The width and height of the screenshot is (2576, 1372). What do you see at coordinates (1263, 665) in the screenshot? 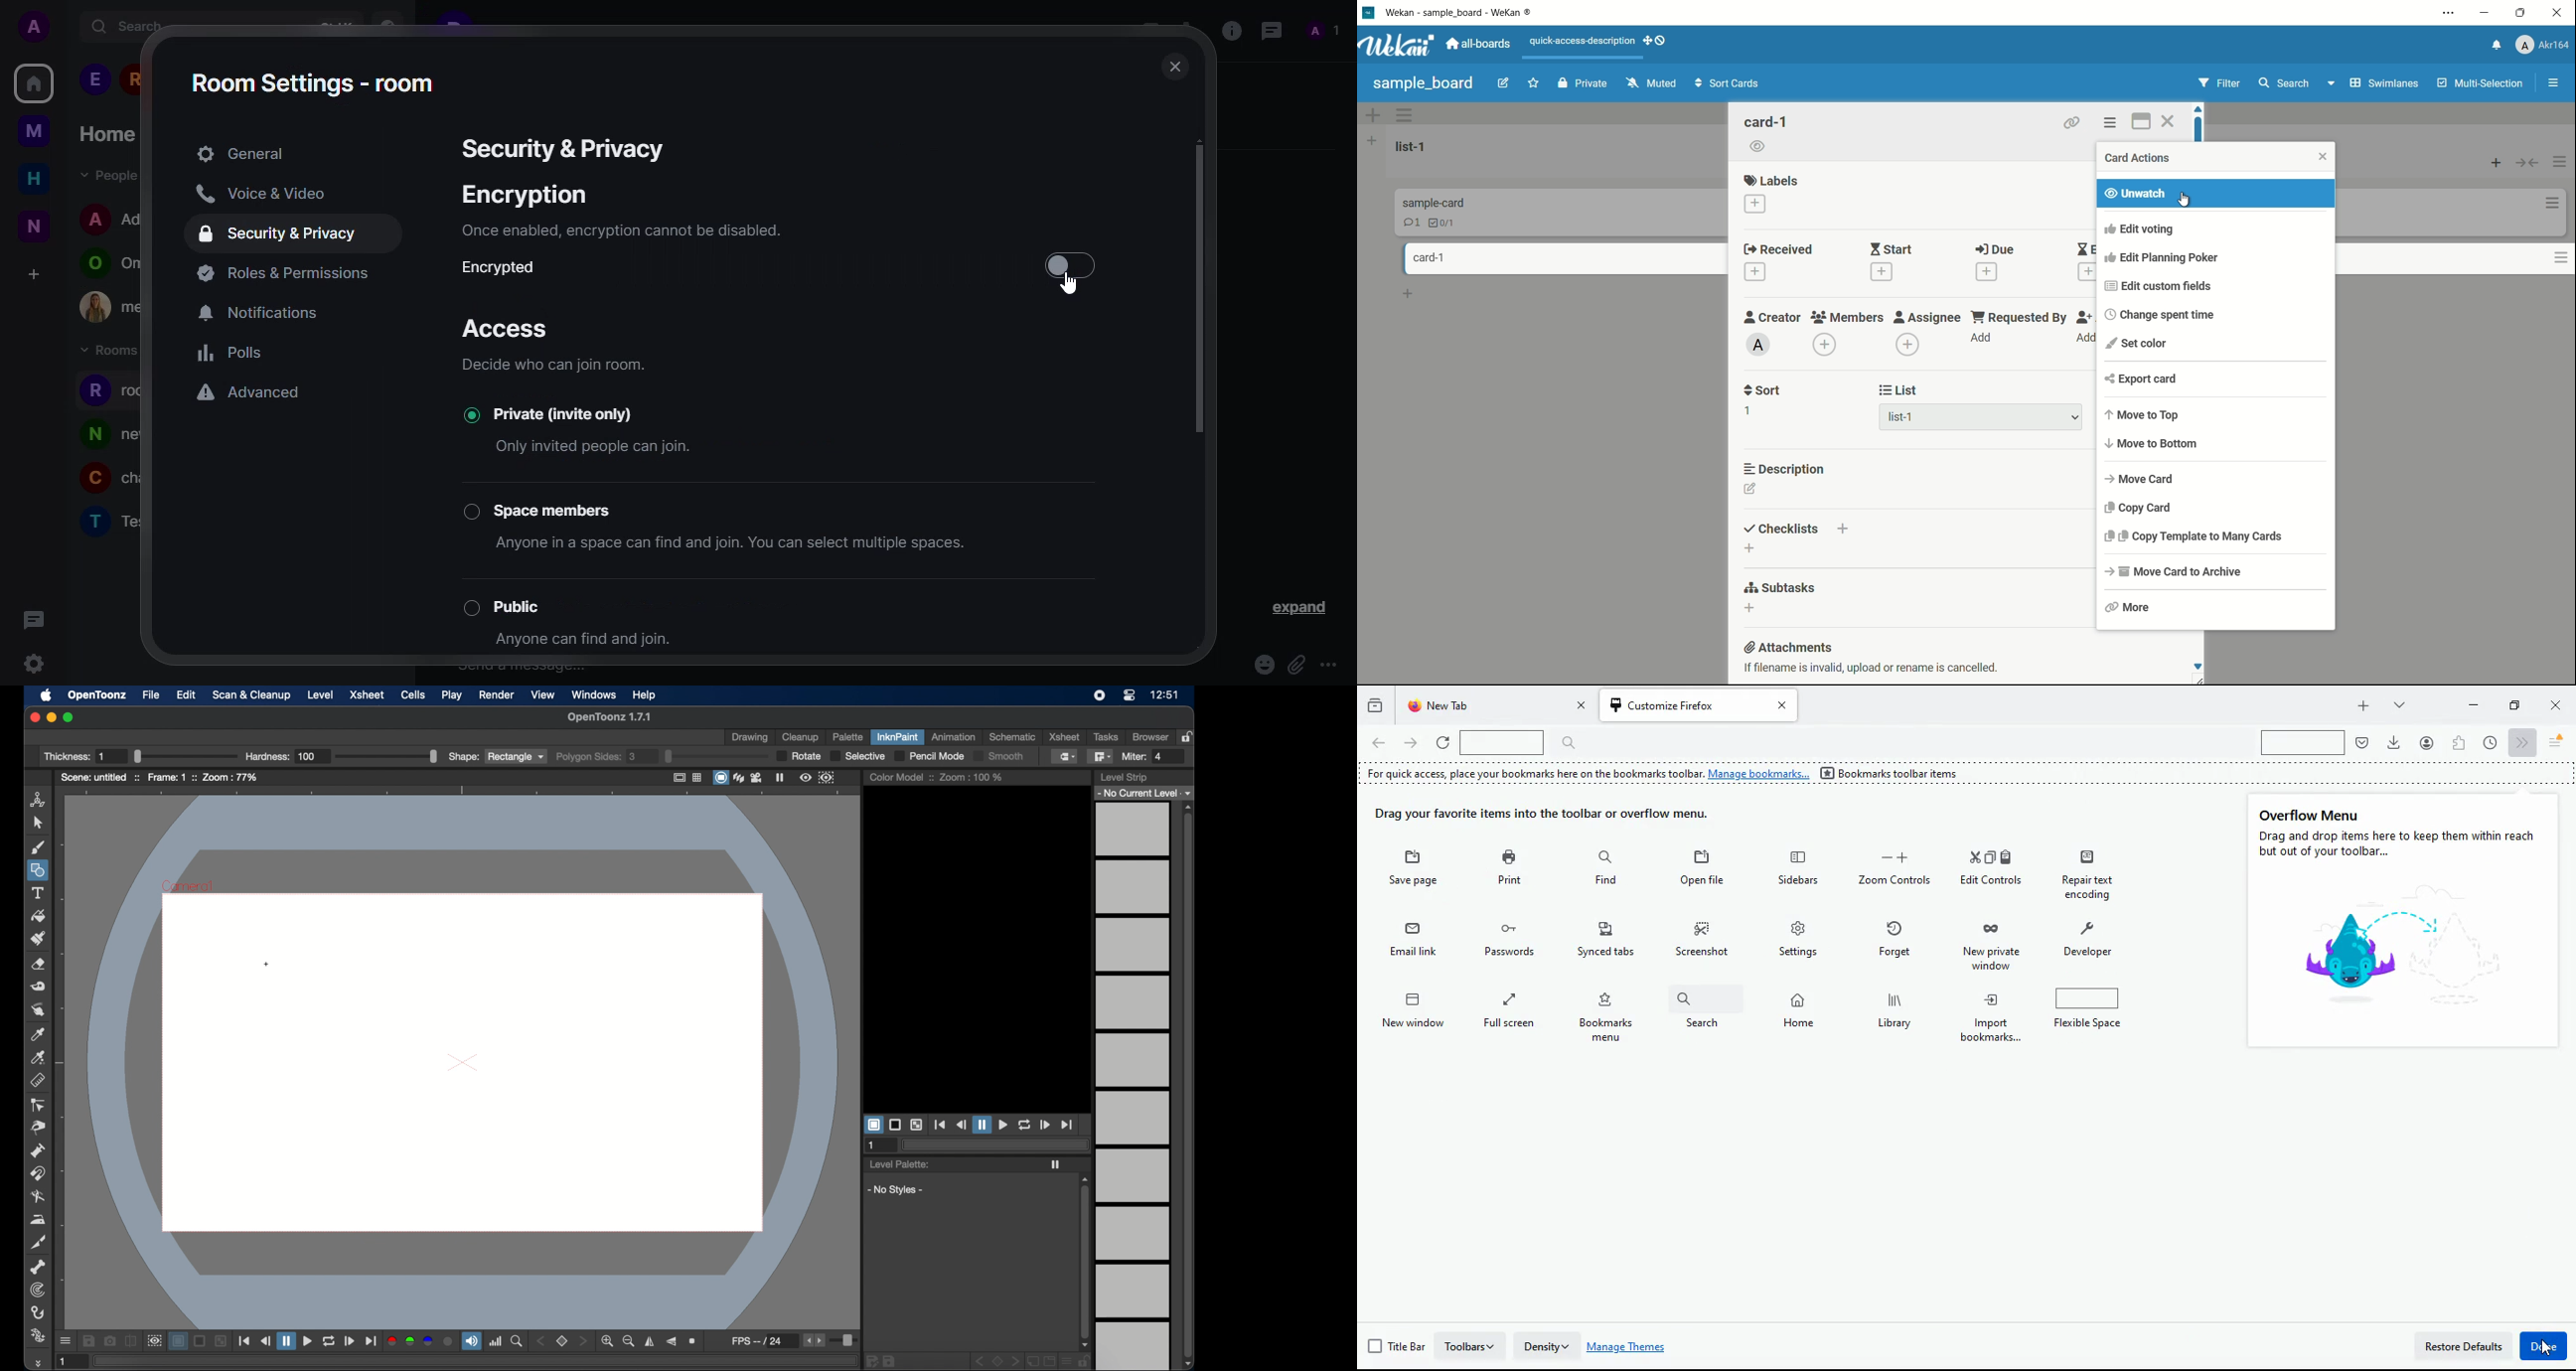
I see `emoji` at bounding box center [1263, 665].